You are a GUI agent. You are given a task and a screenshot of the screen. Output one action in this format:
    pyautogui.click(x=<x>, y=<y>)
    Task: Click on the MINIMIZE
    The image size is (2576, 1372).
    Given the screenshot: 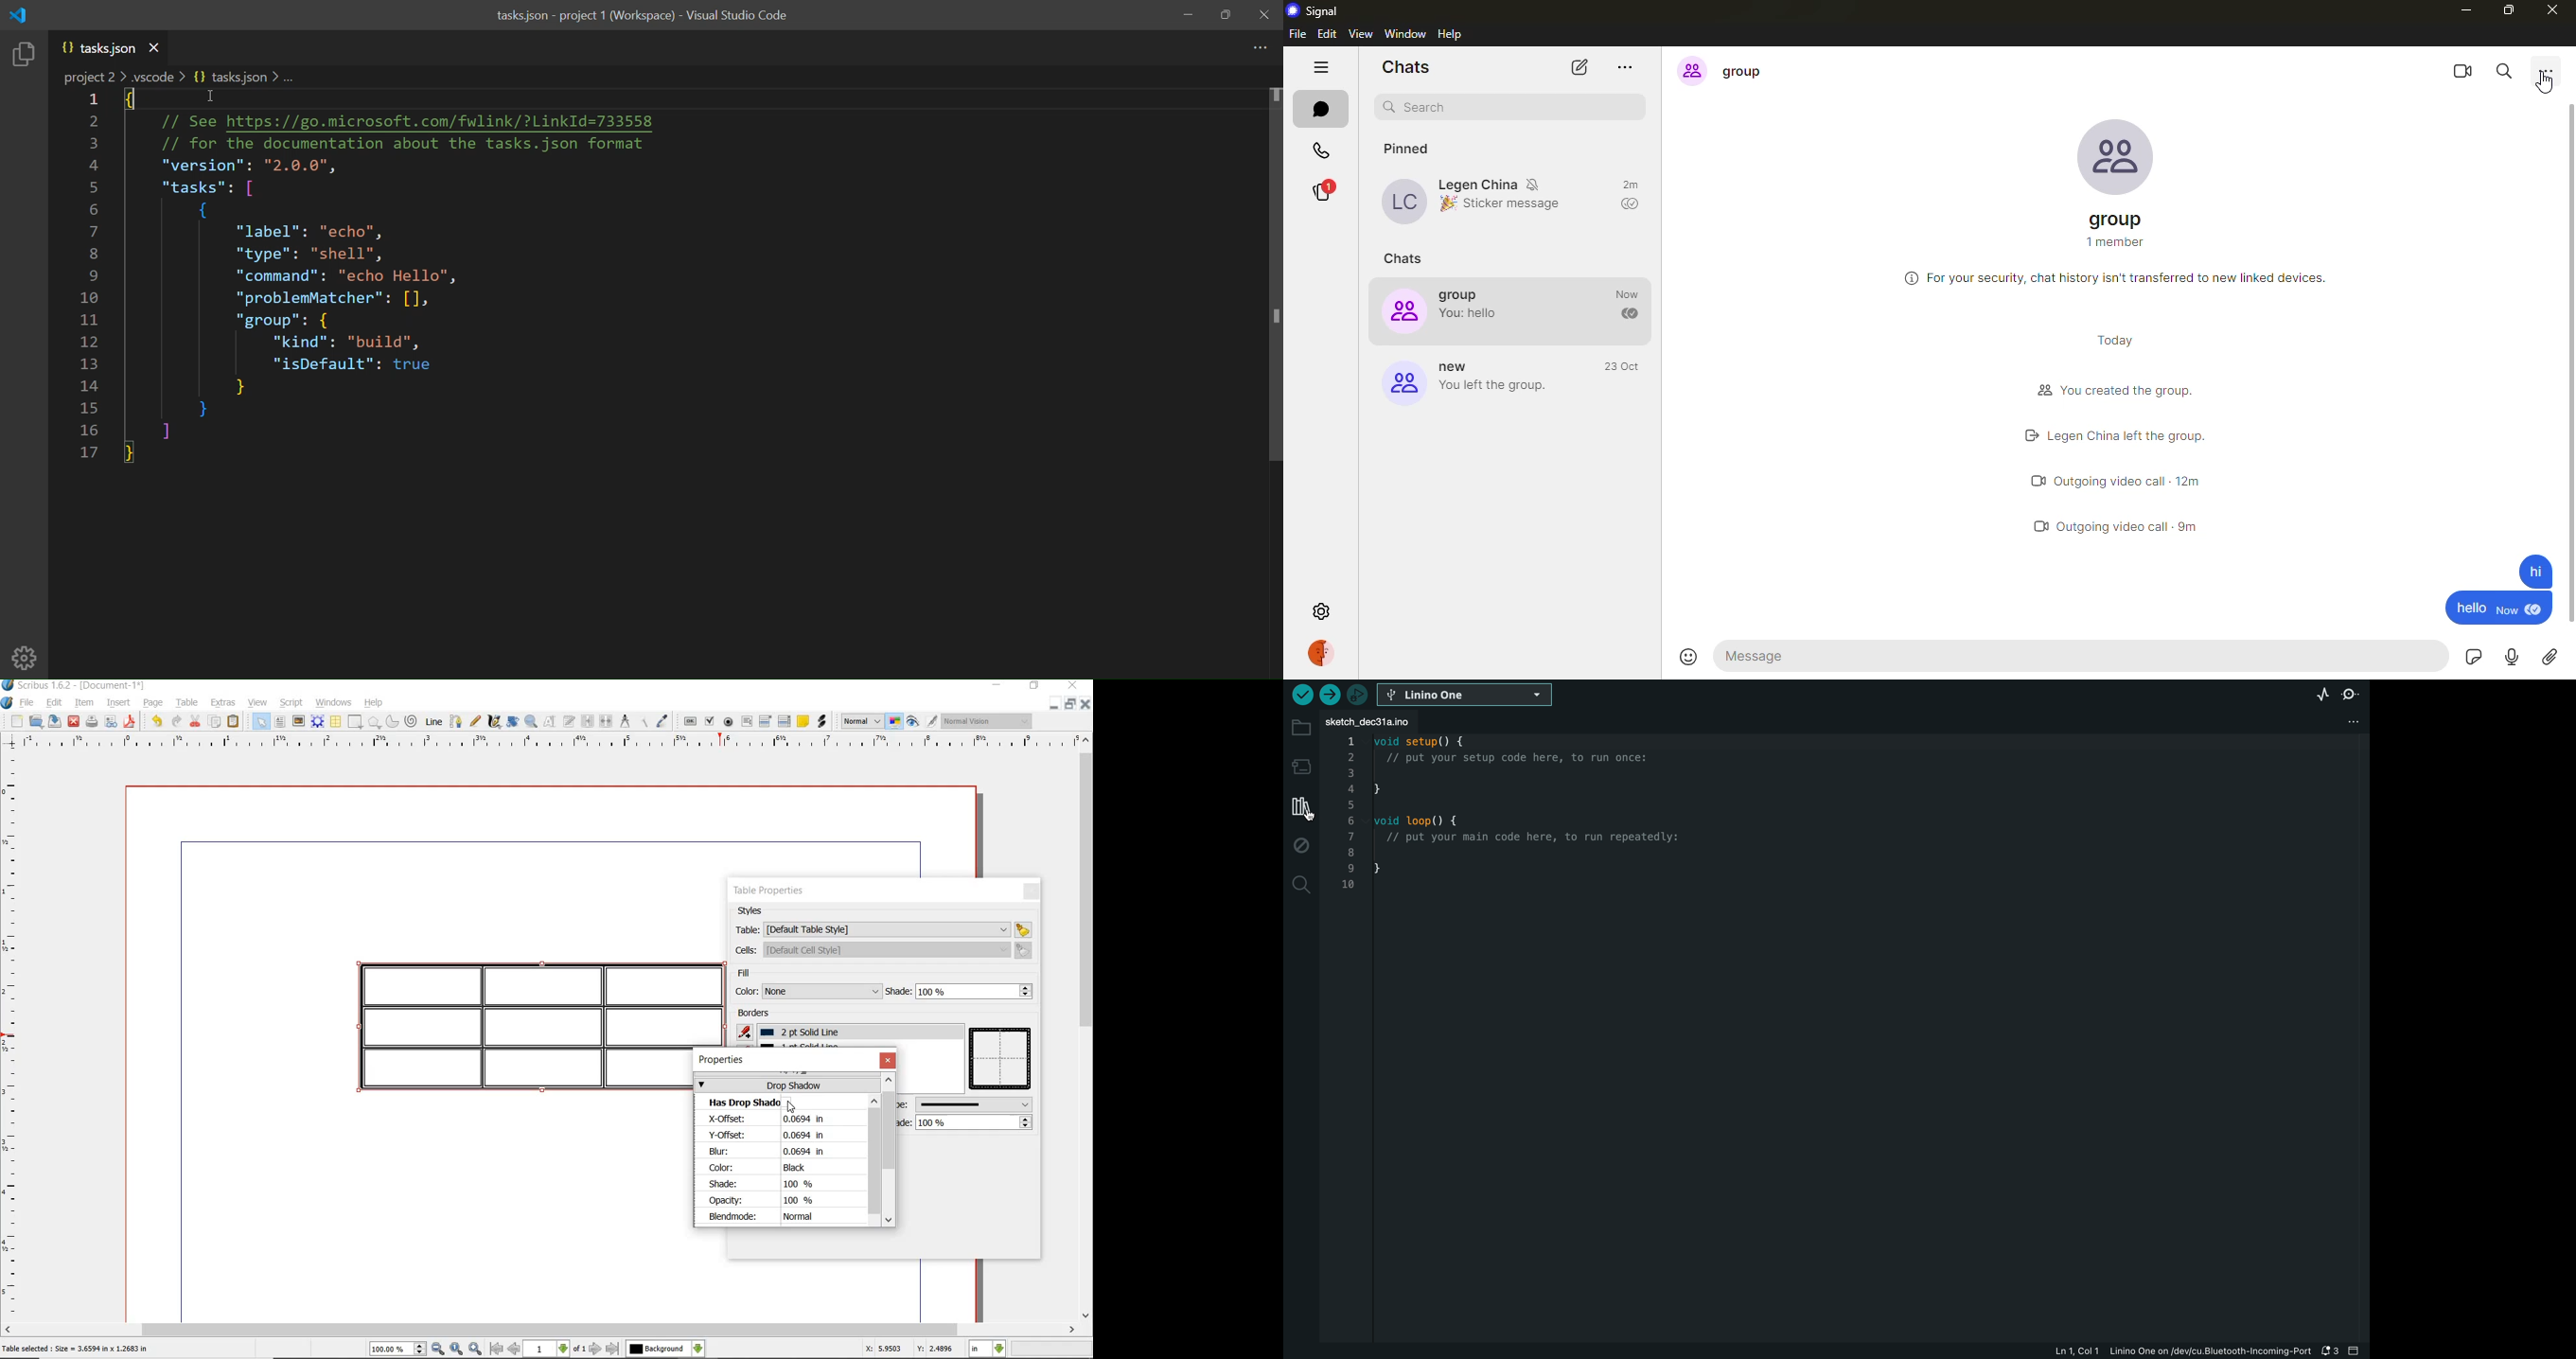 What is the action you would take?
    pyautogui.click(x=1055, y=704)
    